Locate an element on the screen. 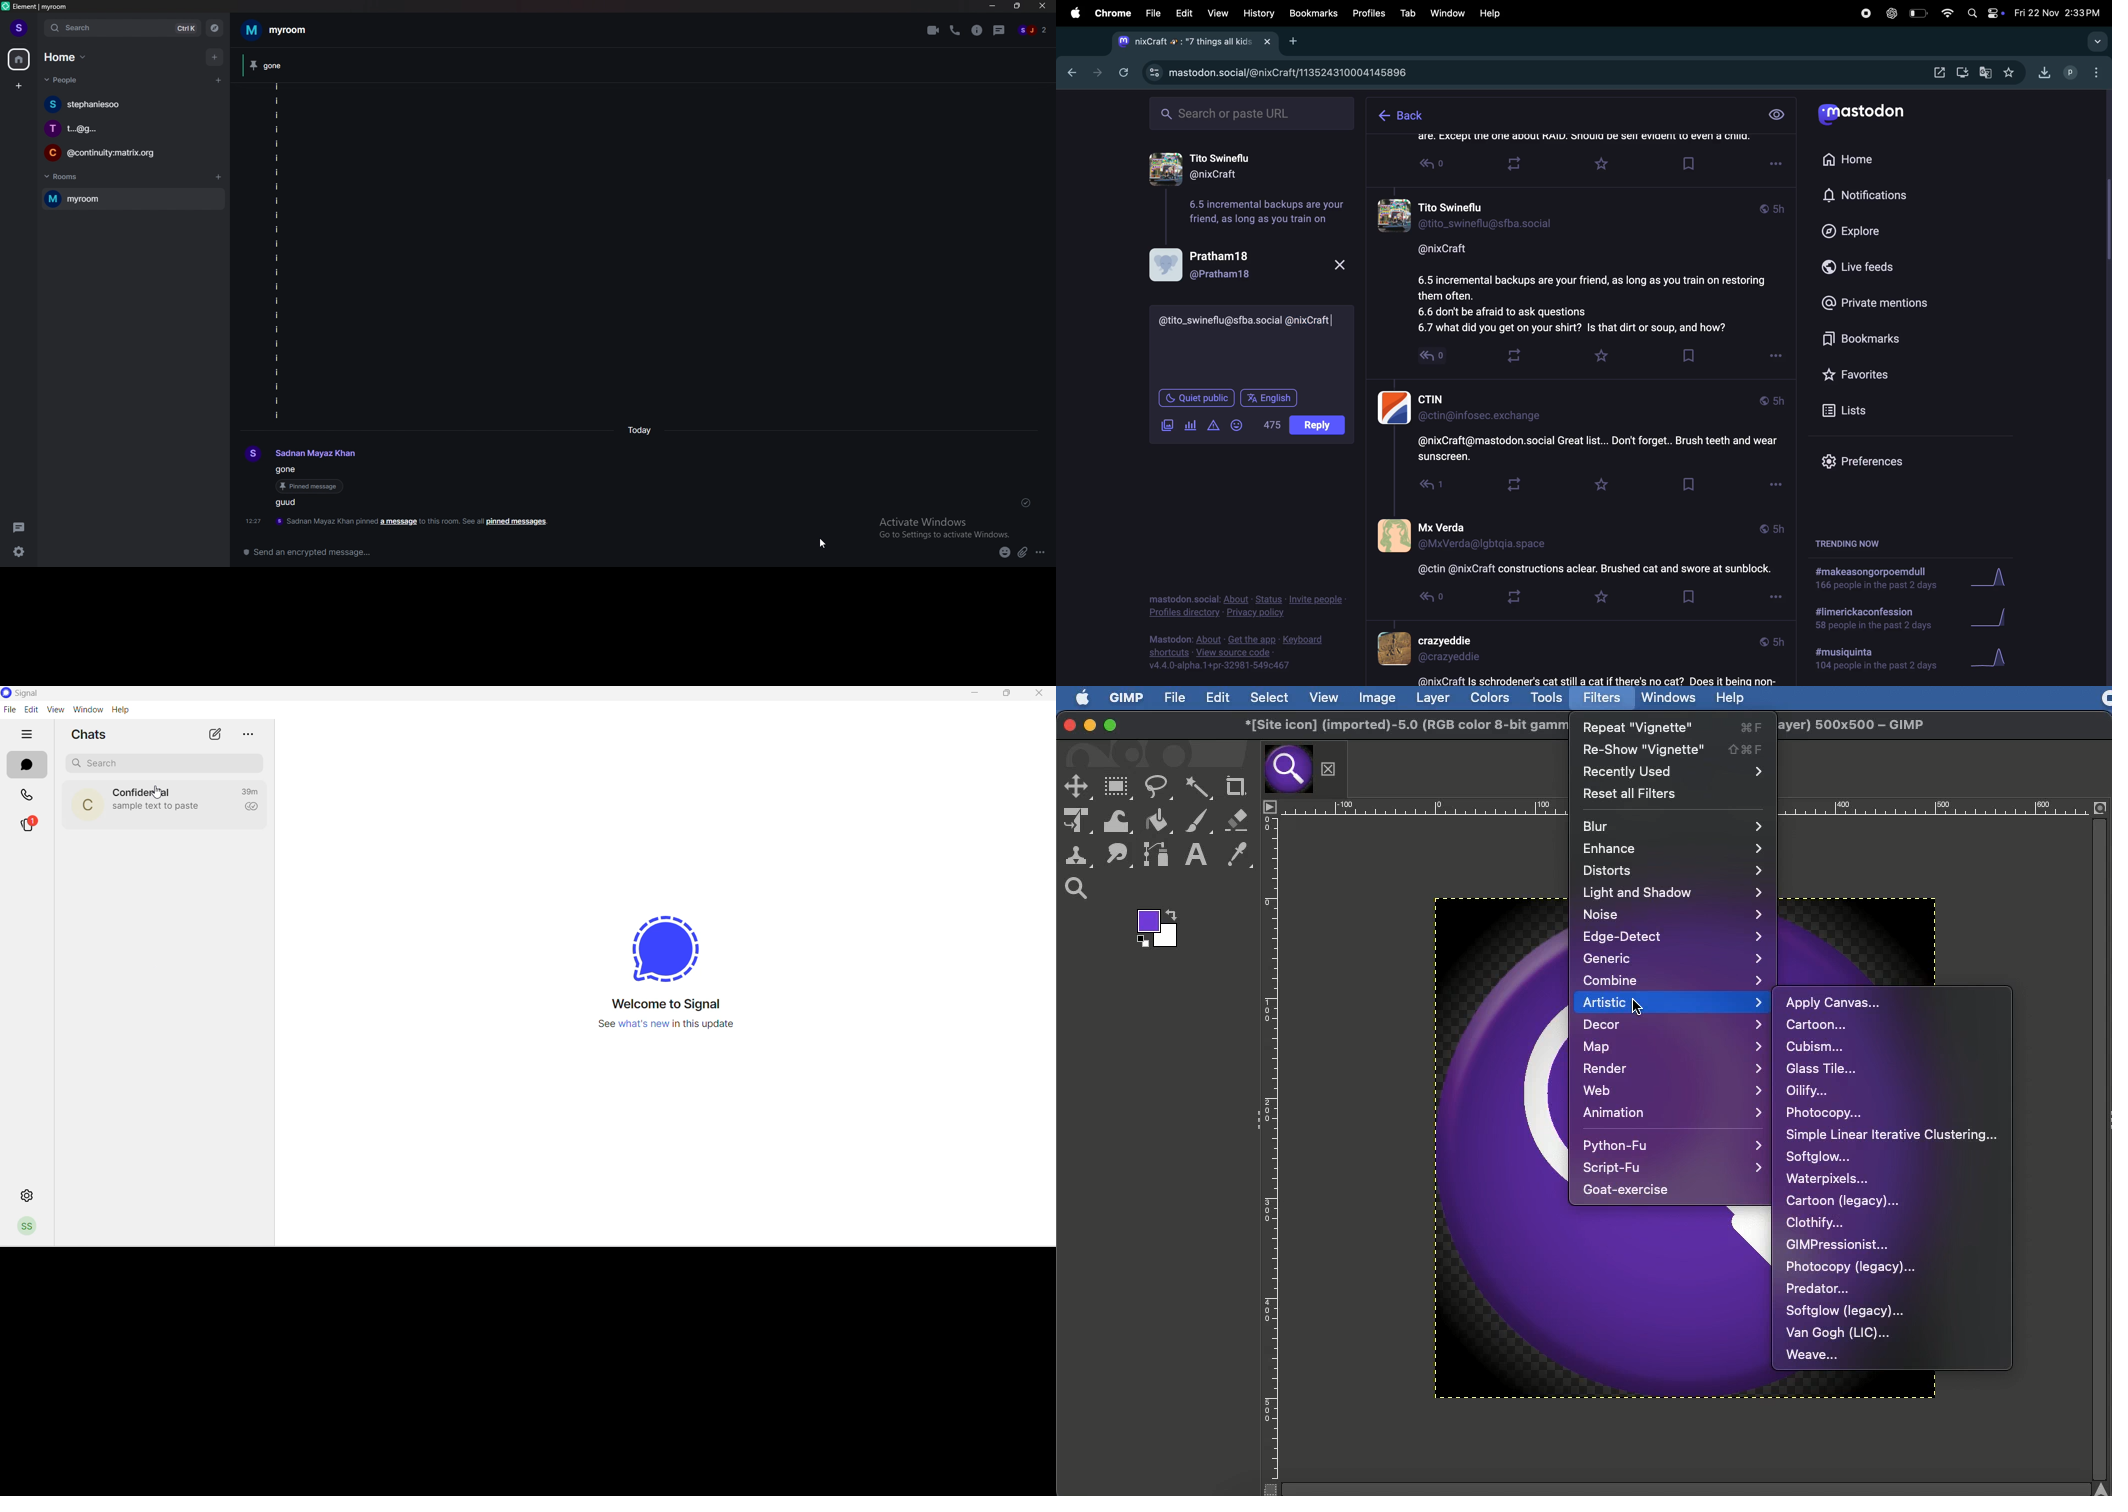 Image resolution: width=2128 pixels, height=1512 pixels. last message is located at coordinates (157, 809).